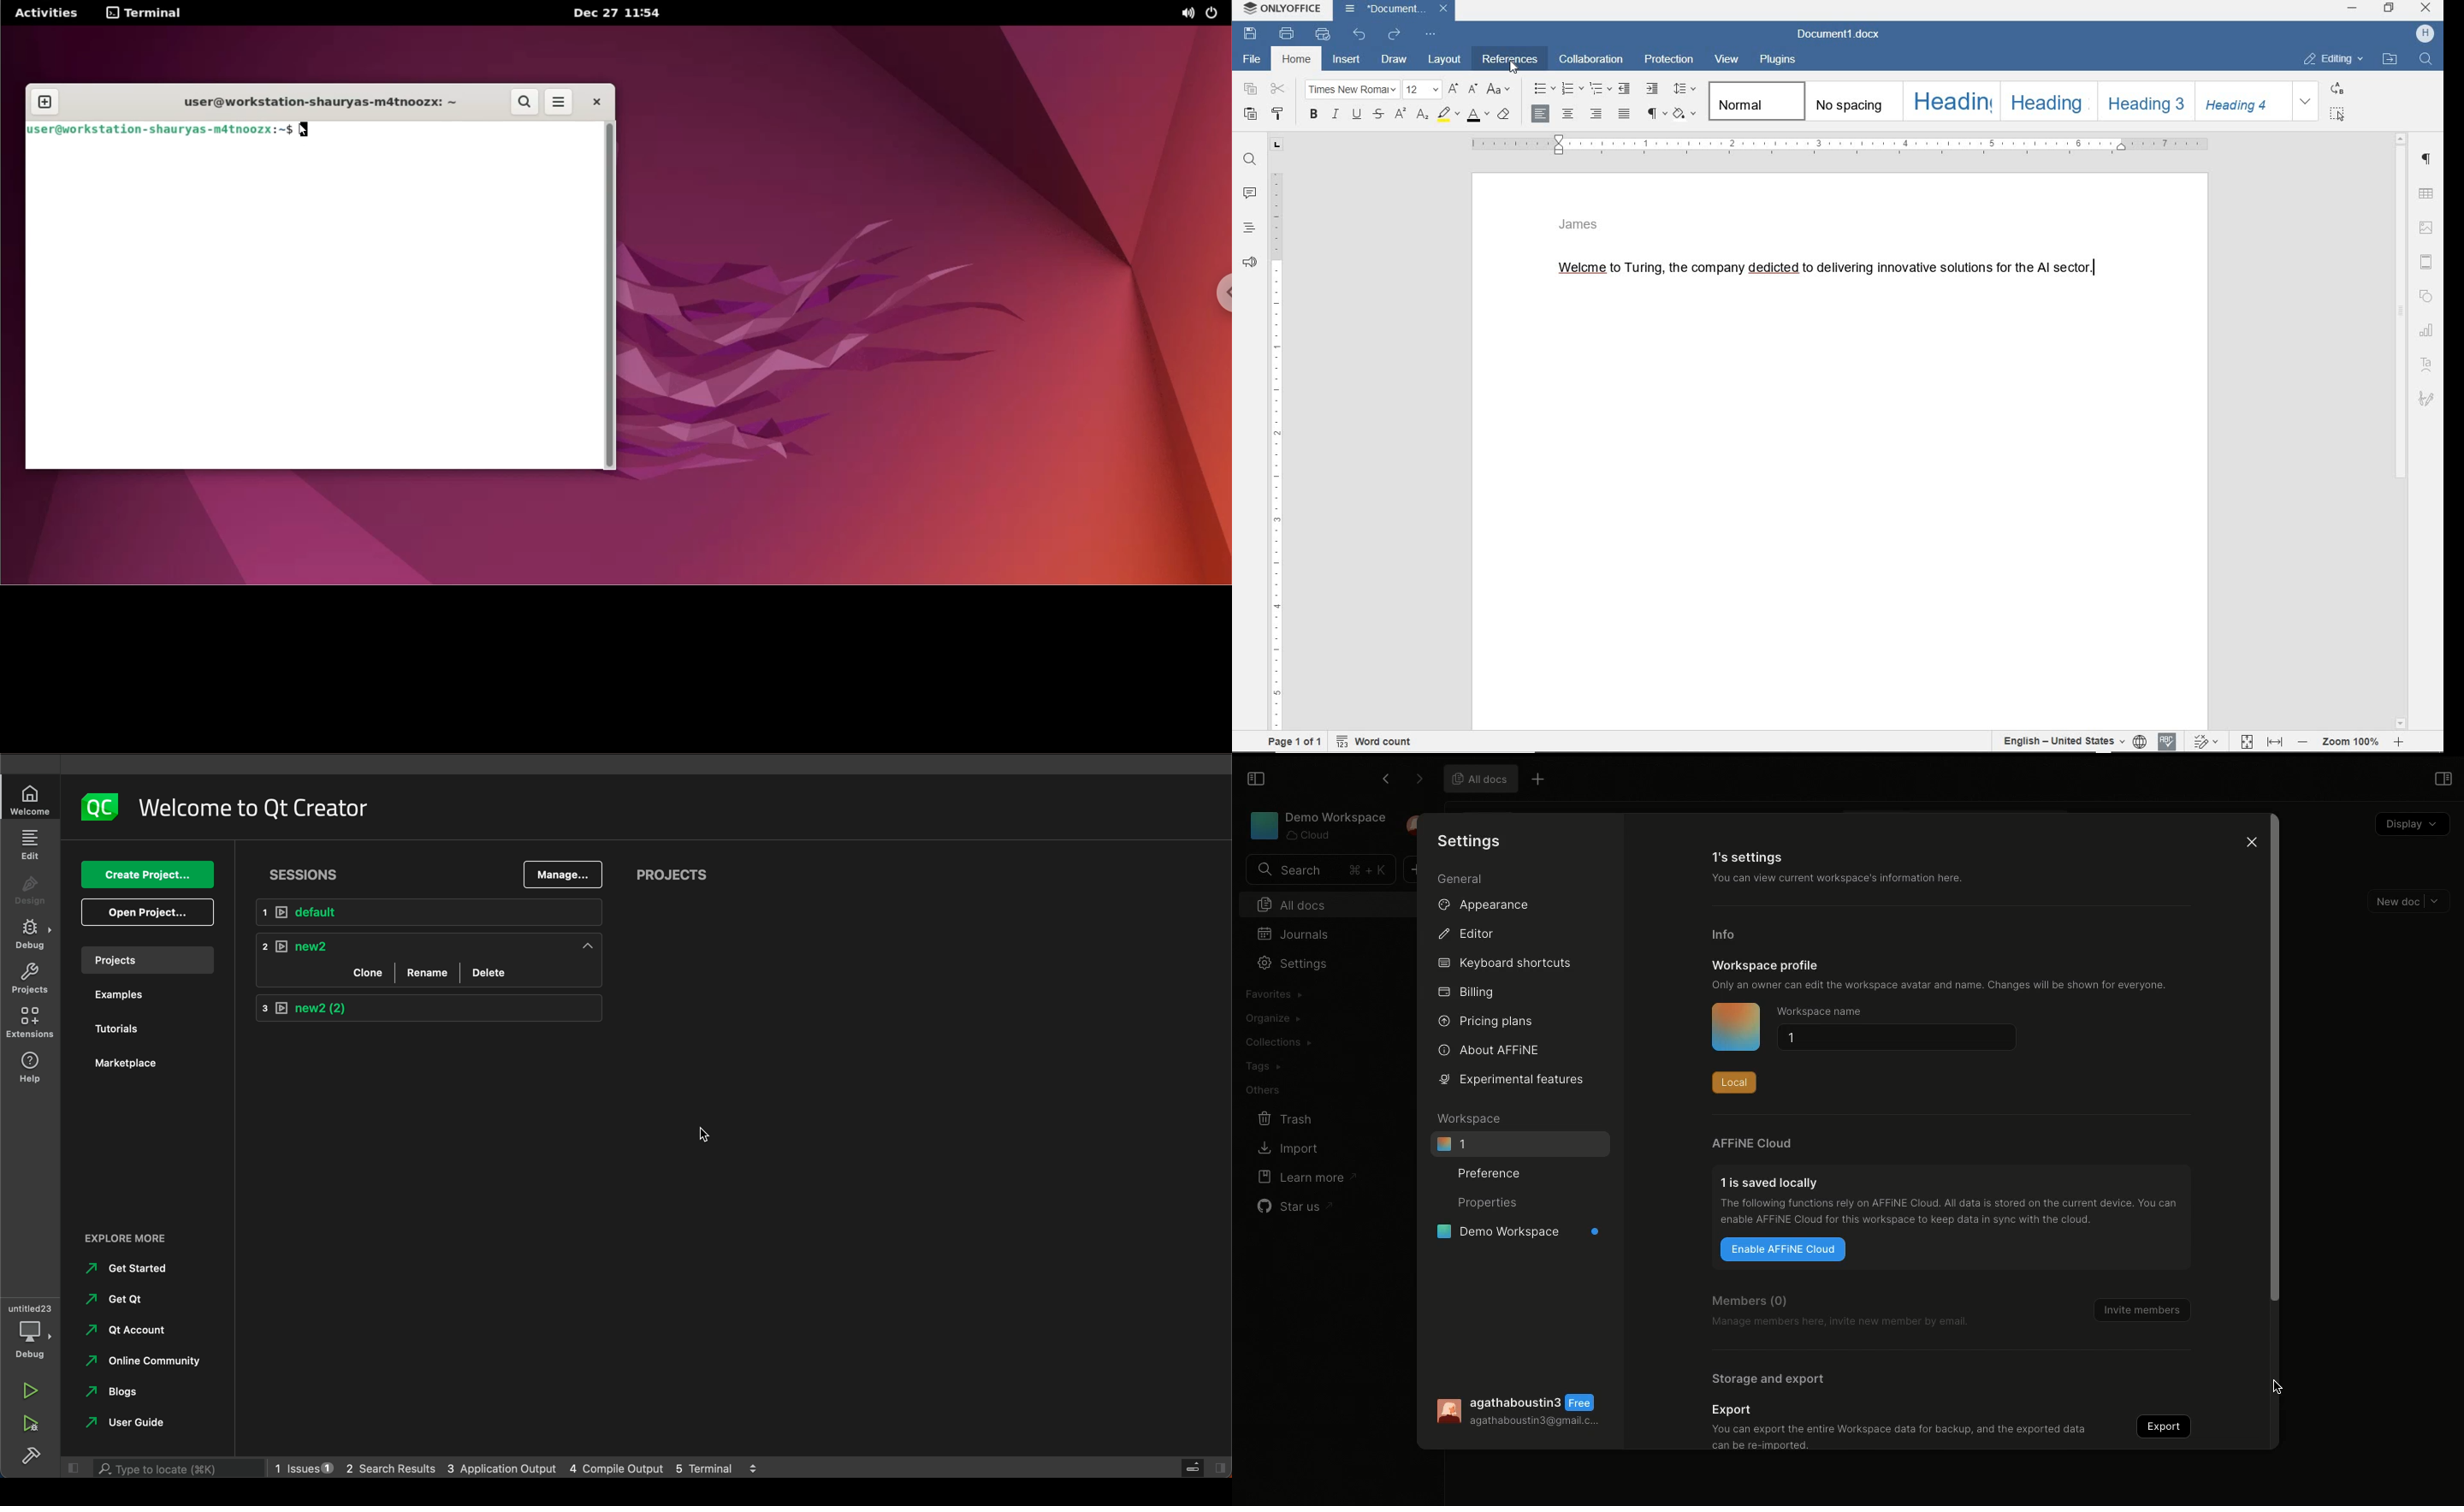  I want to click on paragraph line spacing, so click(1686, 88).